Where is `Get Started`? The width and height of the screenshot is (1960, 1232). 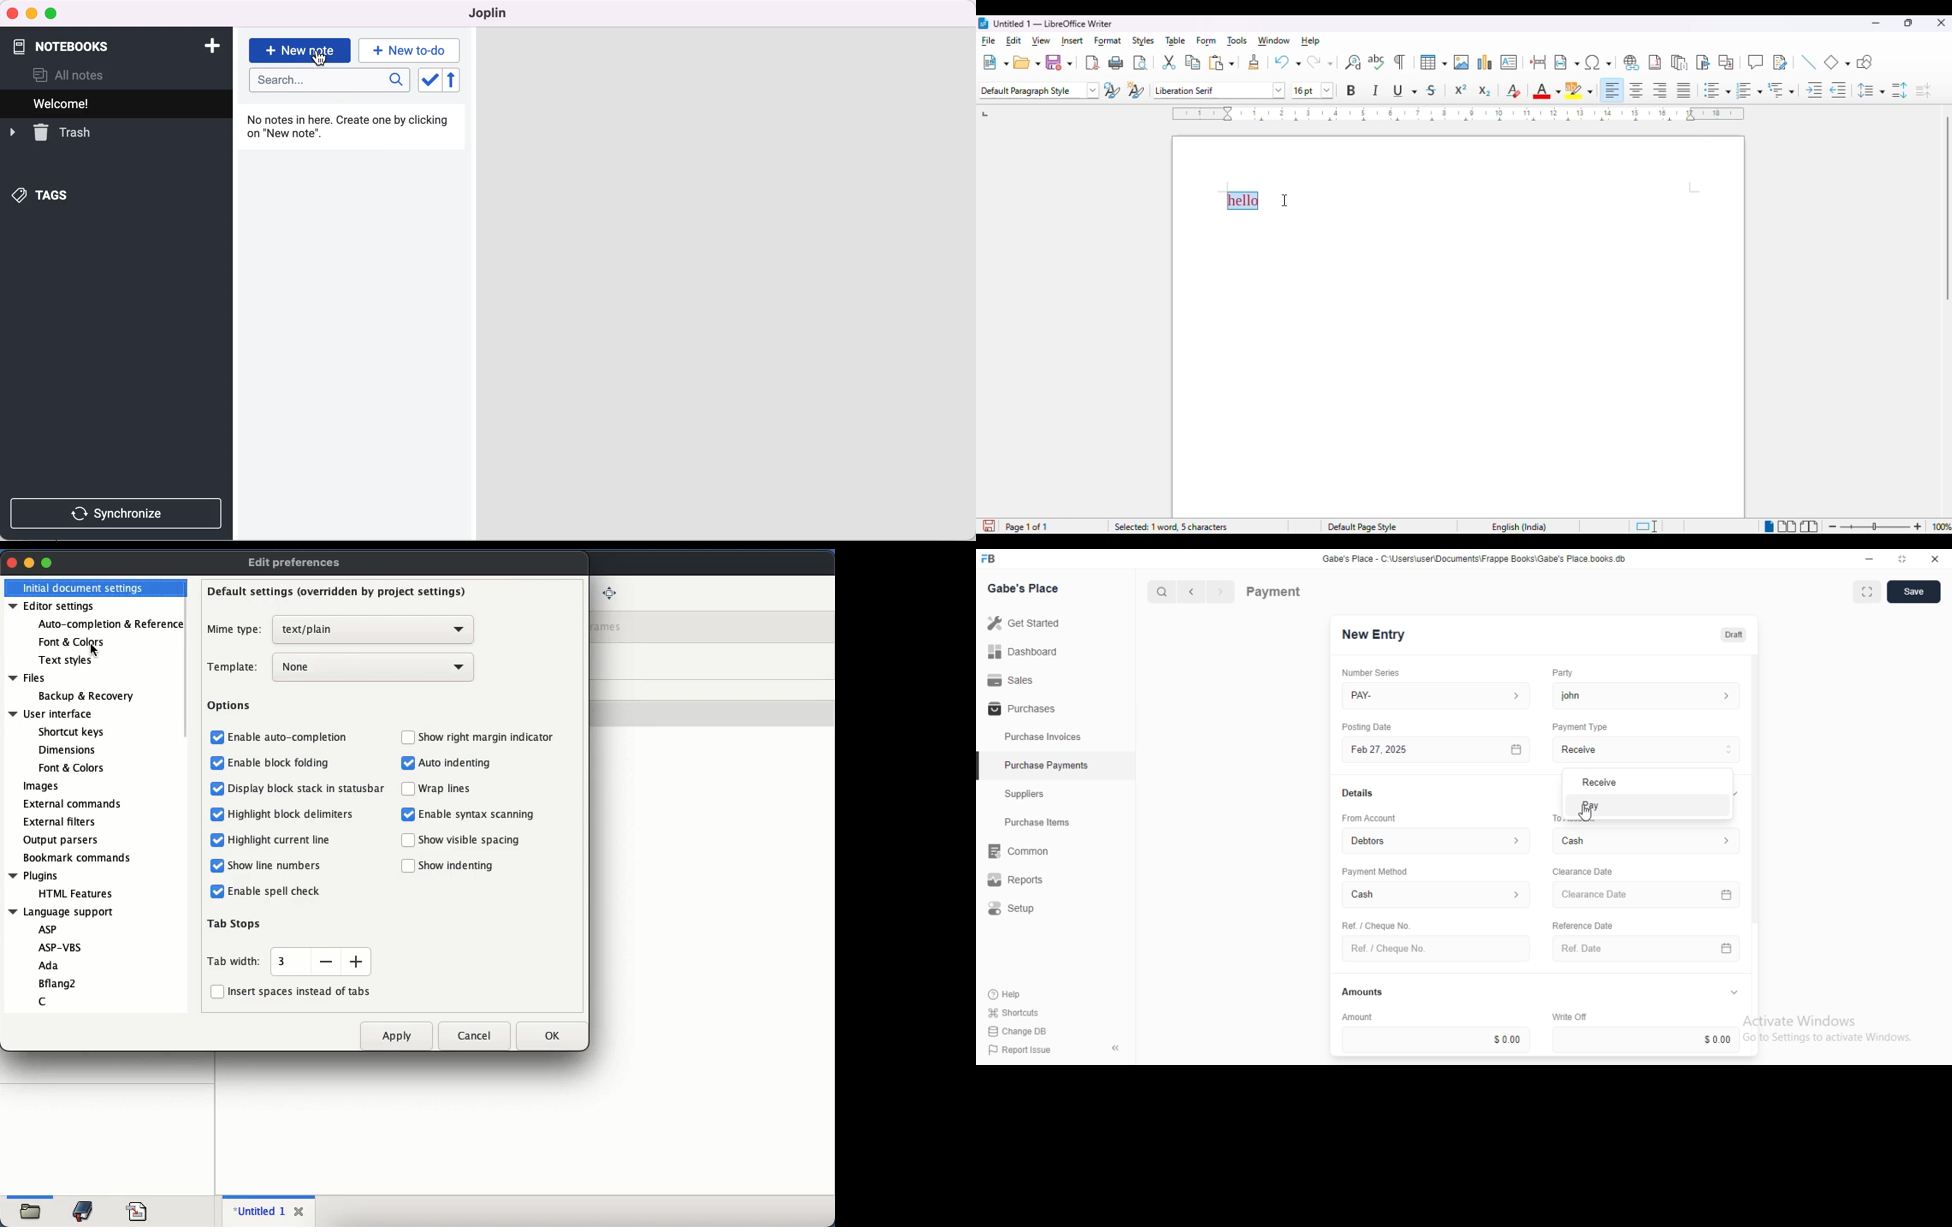 Get Started is located at coordinates (1023, 622).